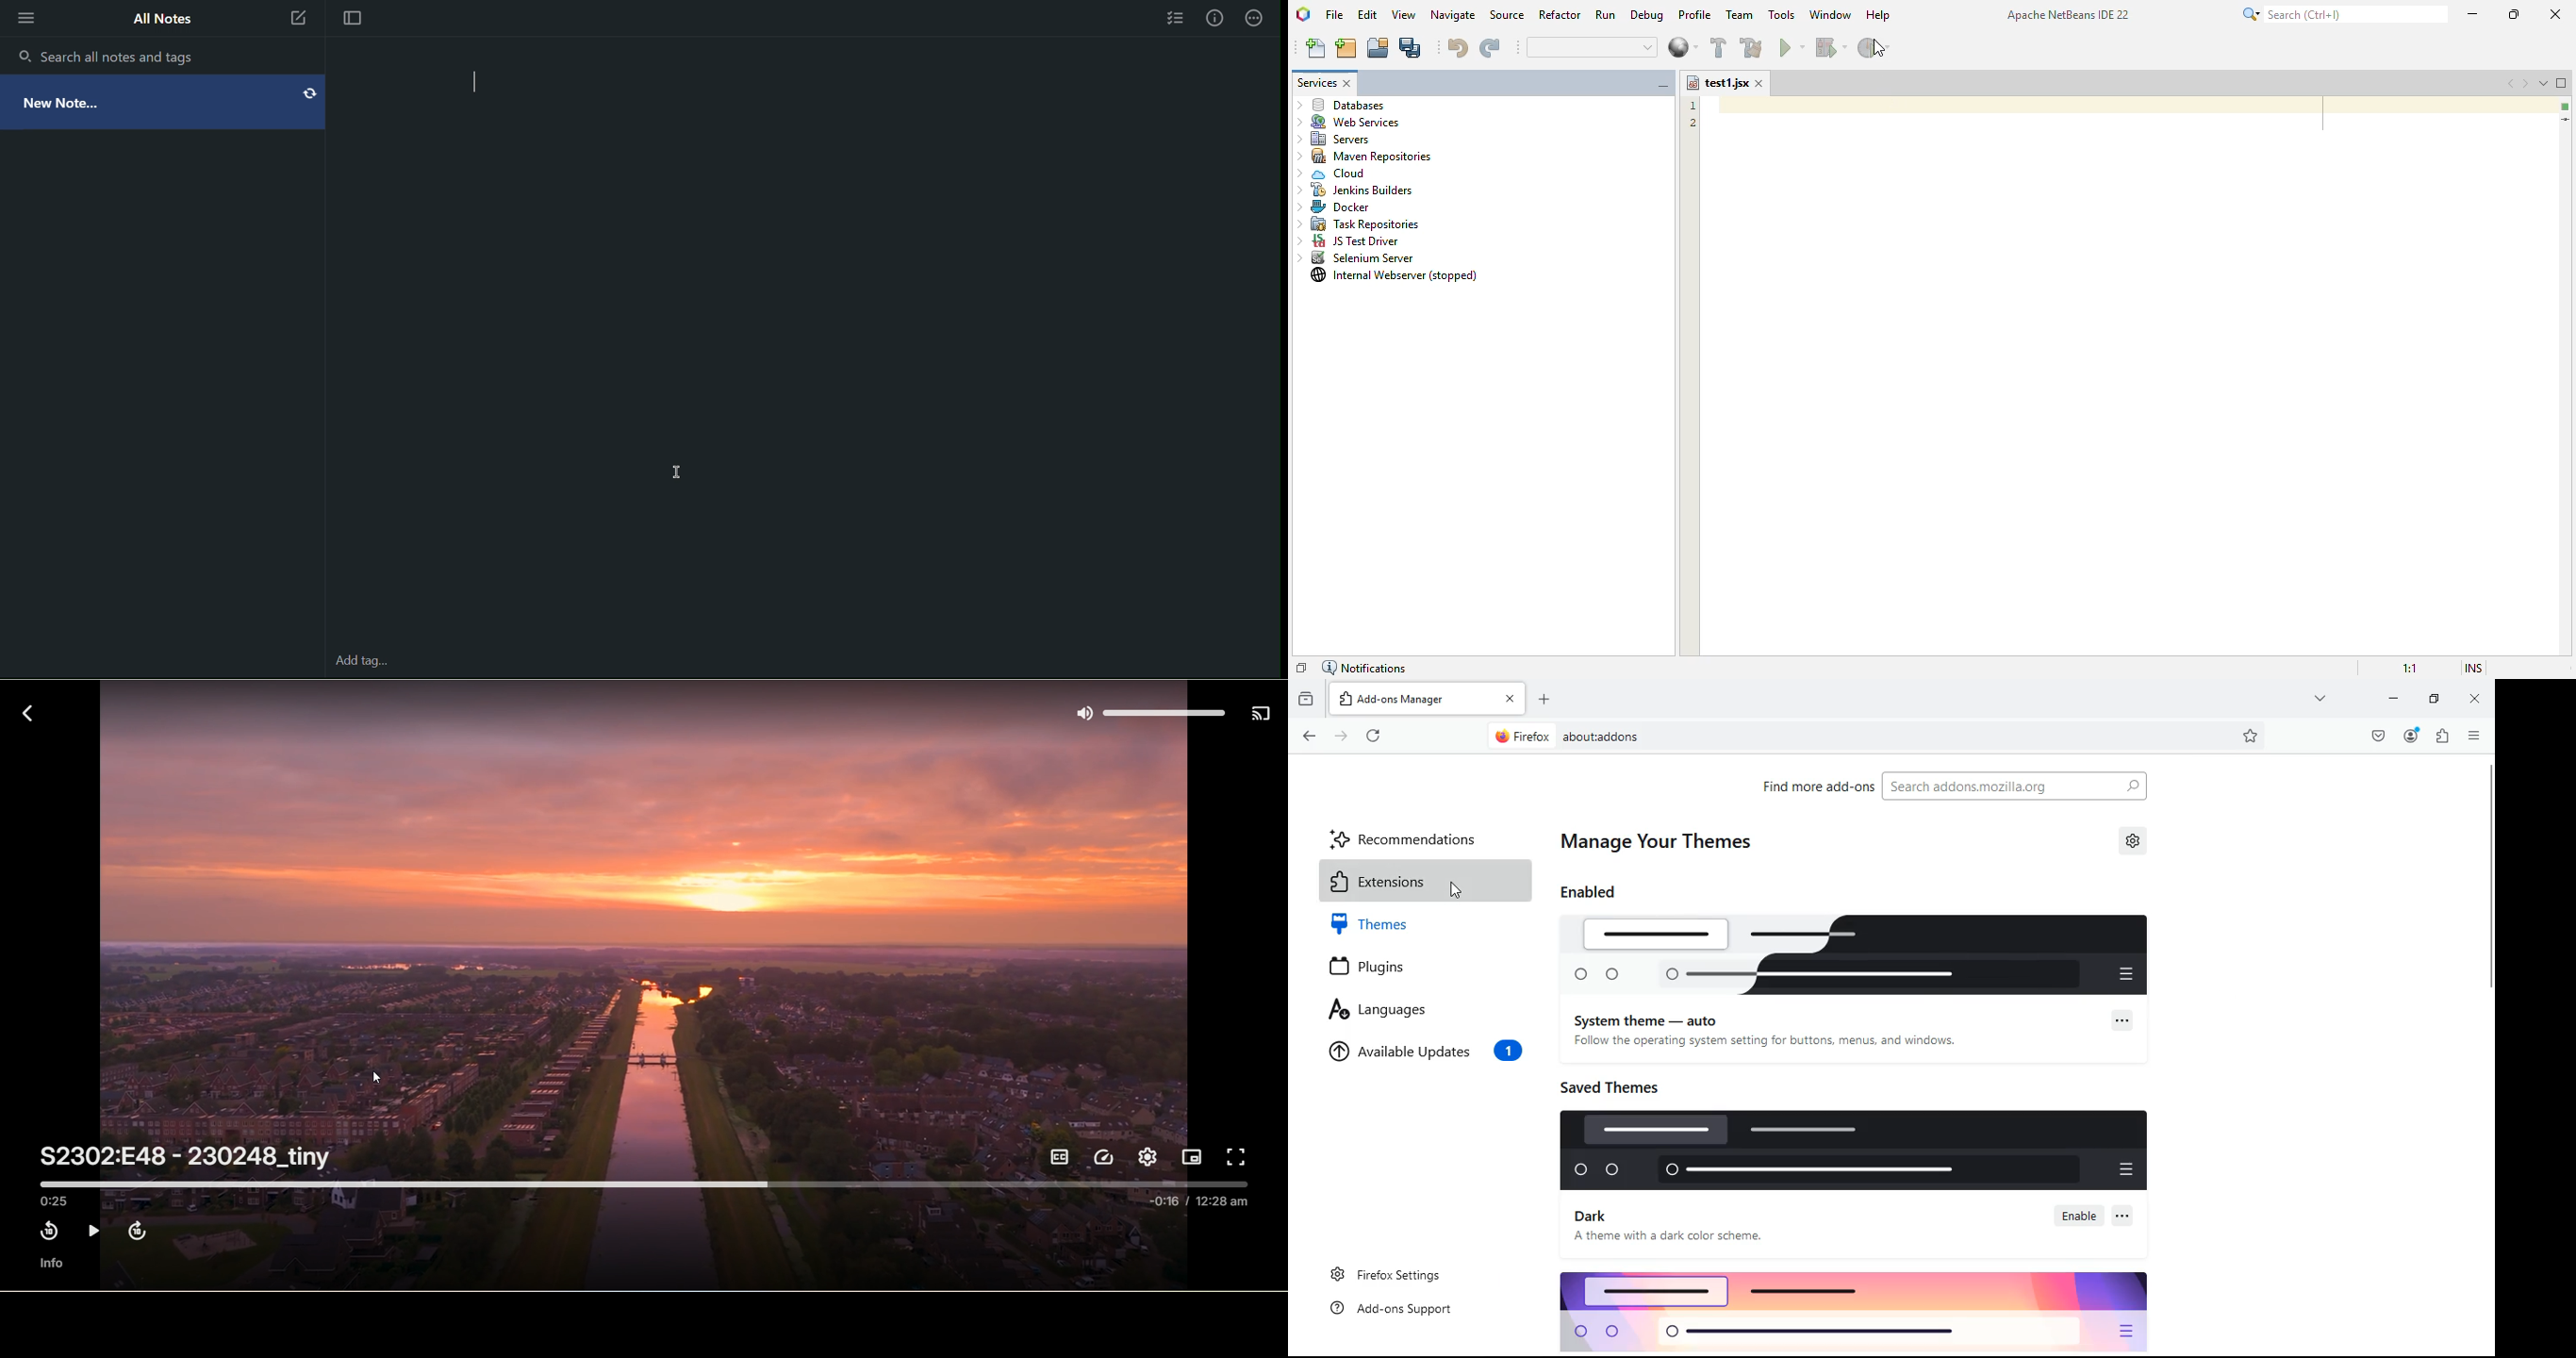  I want to click on dark, so click(1848, 1151).